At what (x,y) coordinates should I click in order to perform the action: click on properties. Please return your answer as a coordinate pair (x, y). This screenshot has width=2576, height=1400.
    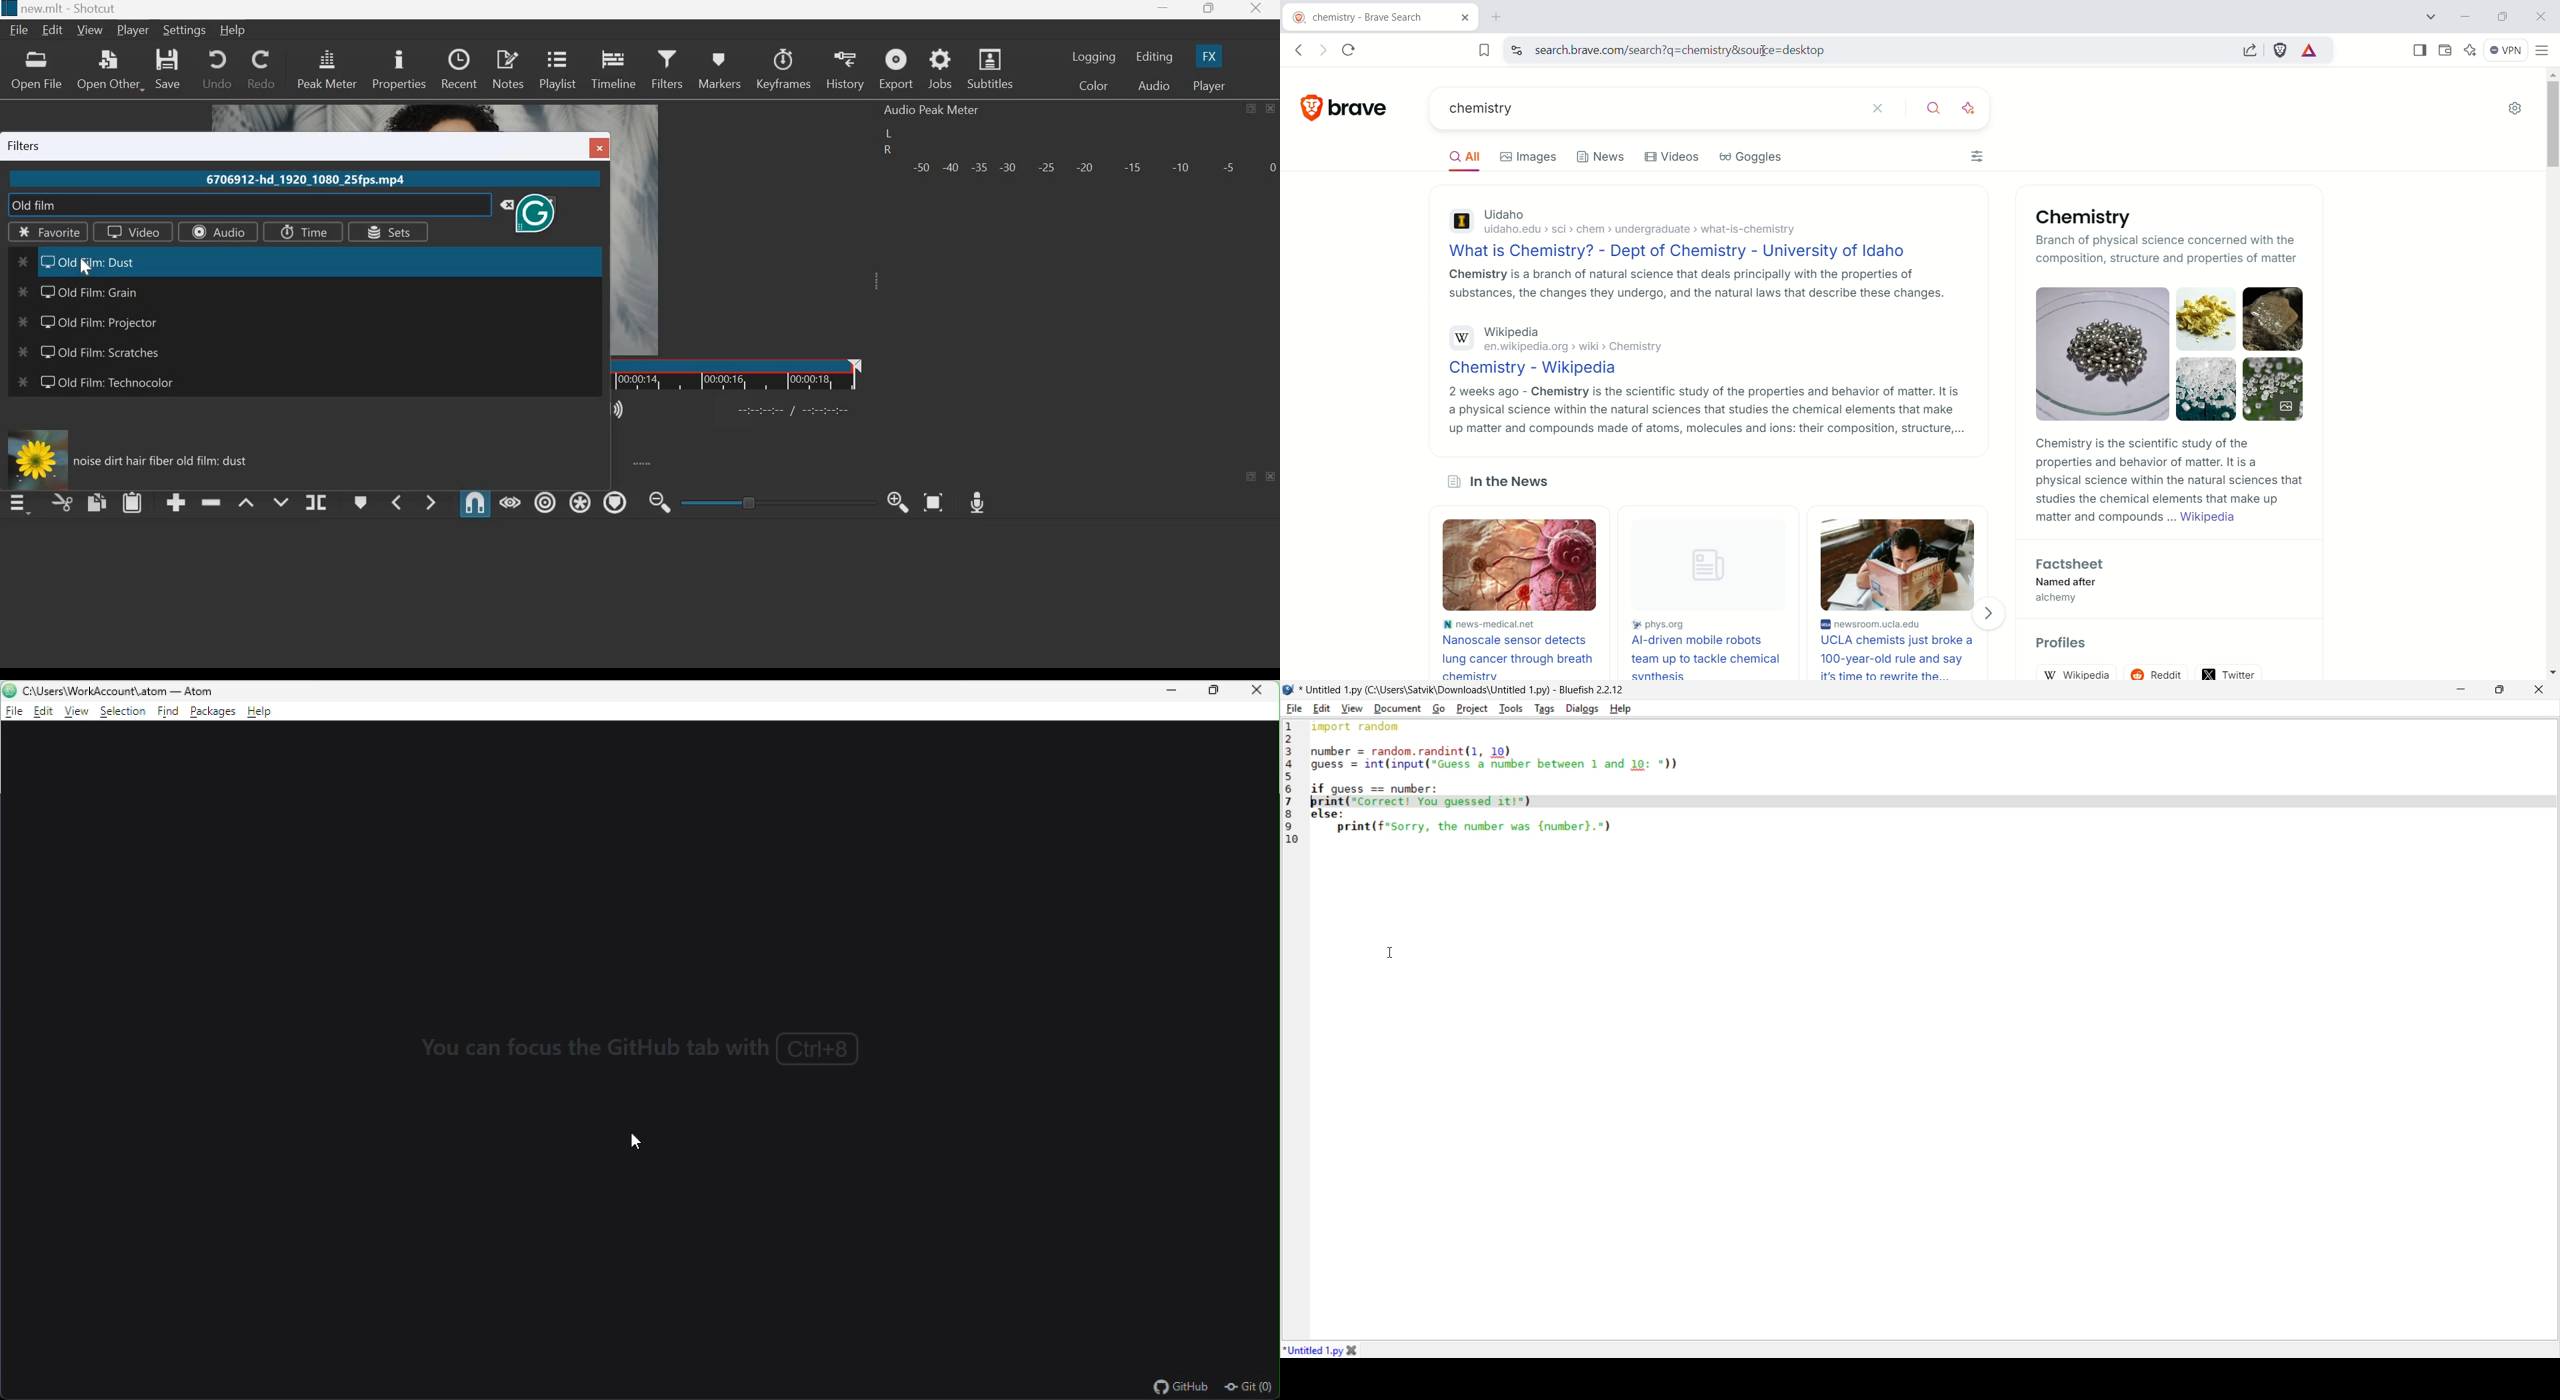
    Looking at the image, I should click on (399, 68).